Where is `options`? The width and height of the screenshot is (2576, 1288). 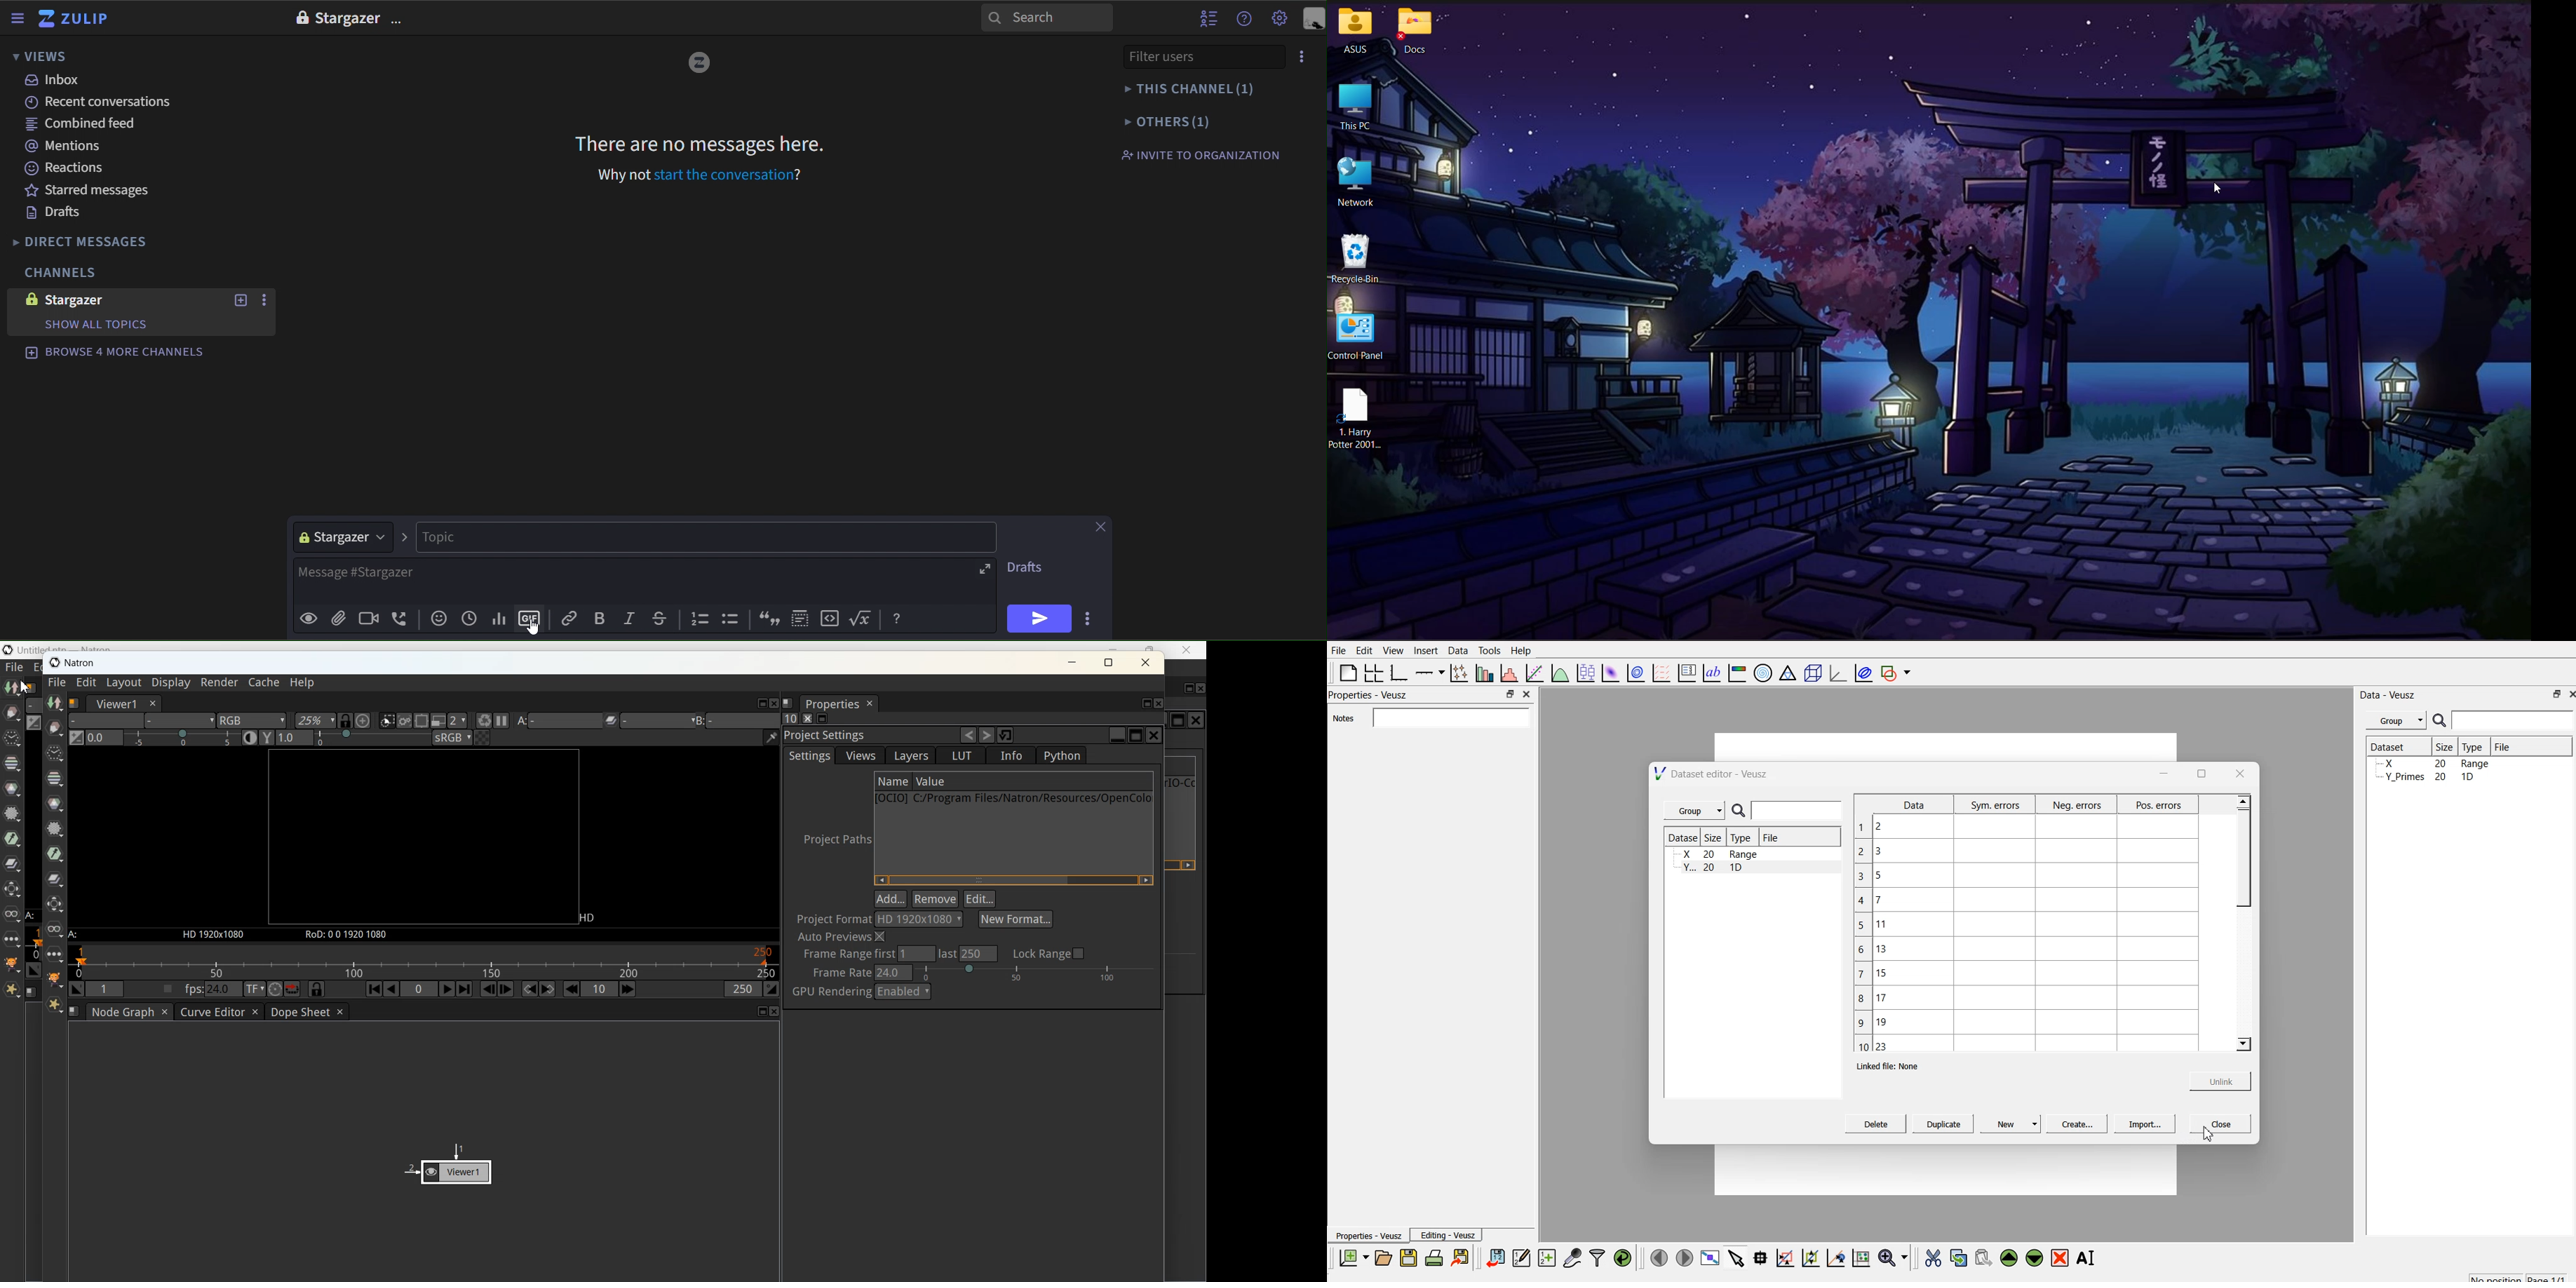 options is located at coordinates (399, 21).